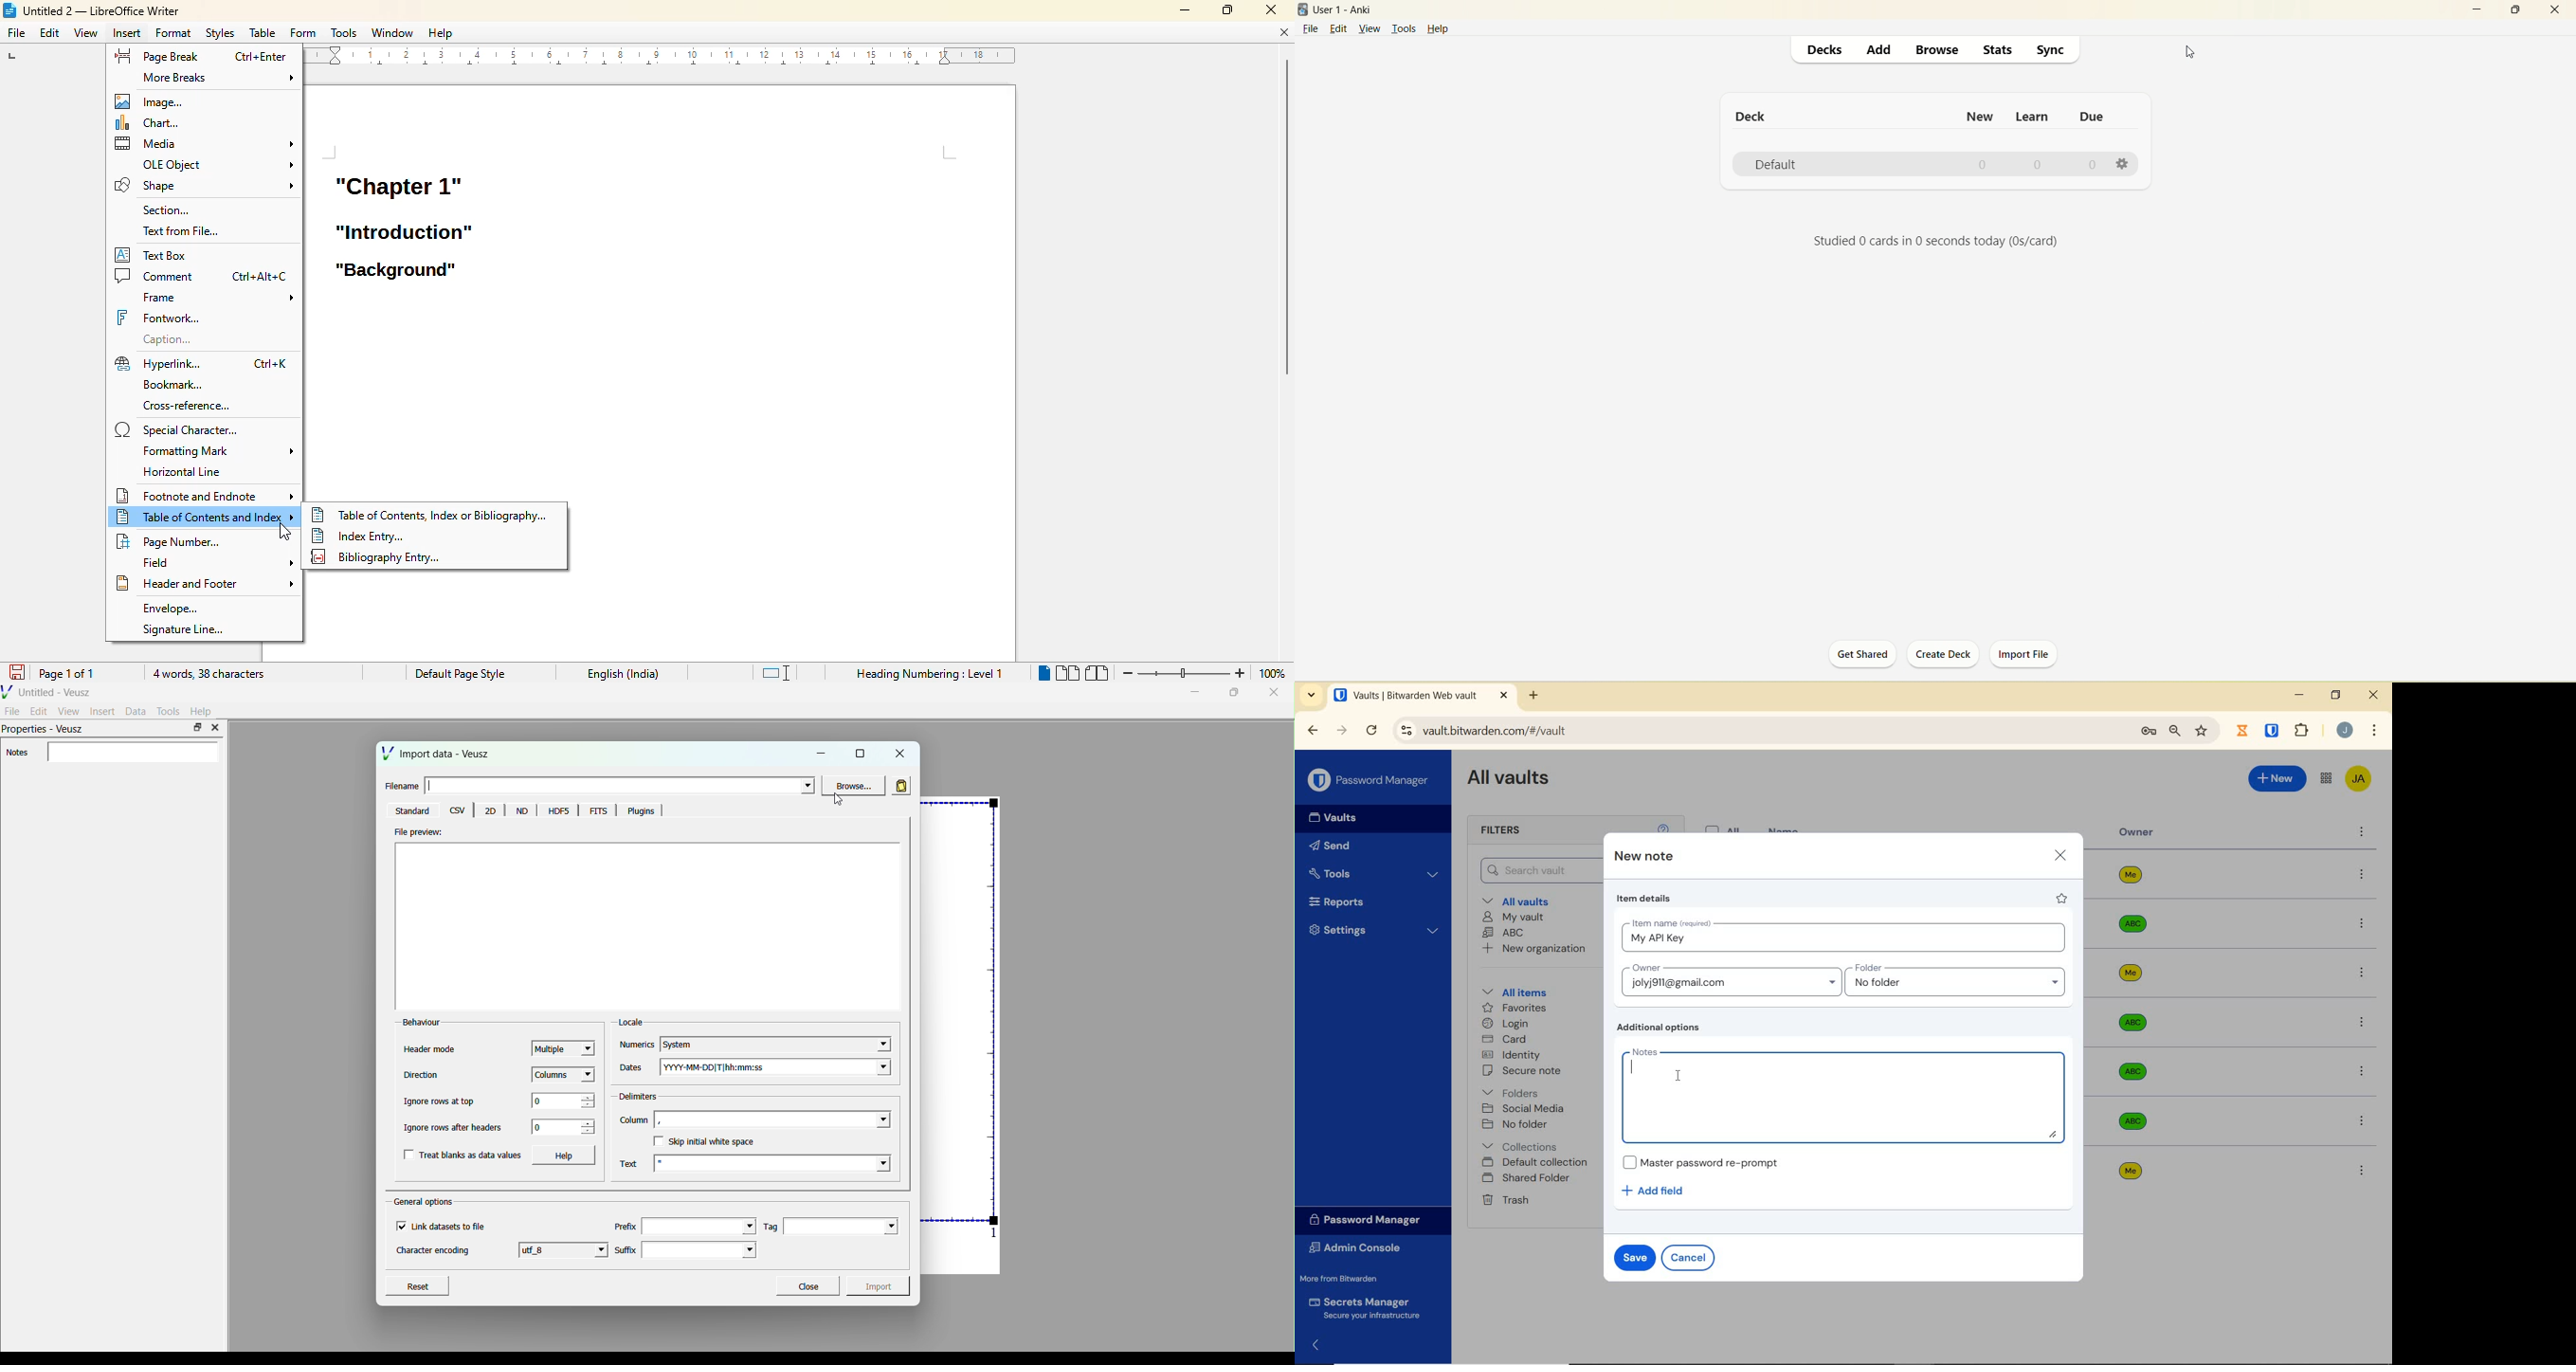 This screenshot has width=2576, height=1372. What do you see at coordinates (2131, 1023) in the screenshot?
I see `Owner Name` at bounding box center [2131, 1023].